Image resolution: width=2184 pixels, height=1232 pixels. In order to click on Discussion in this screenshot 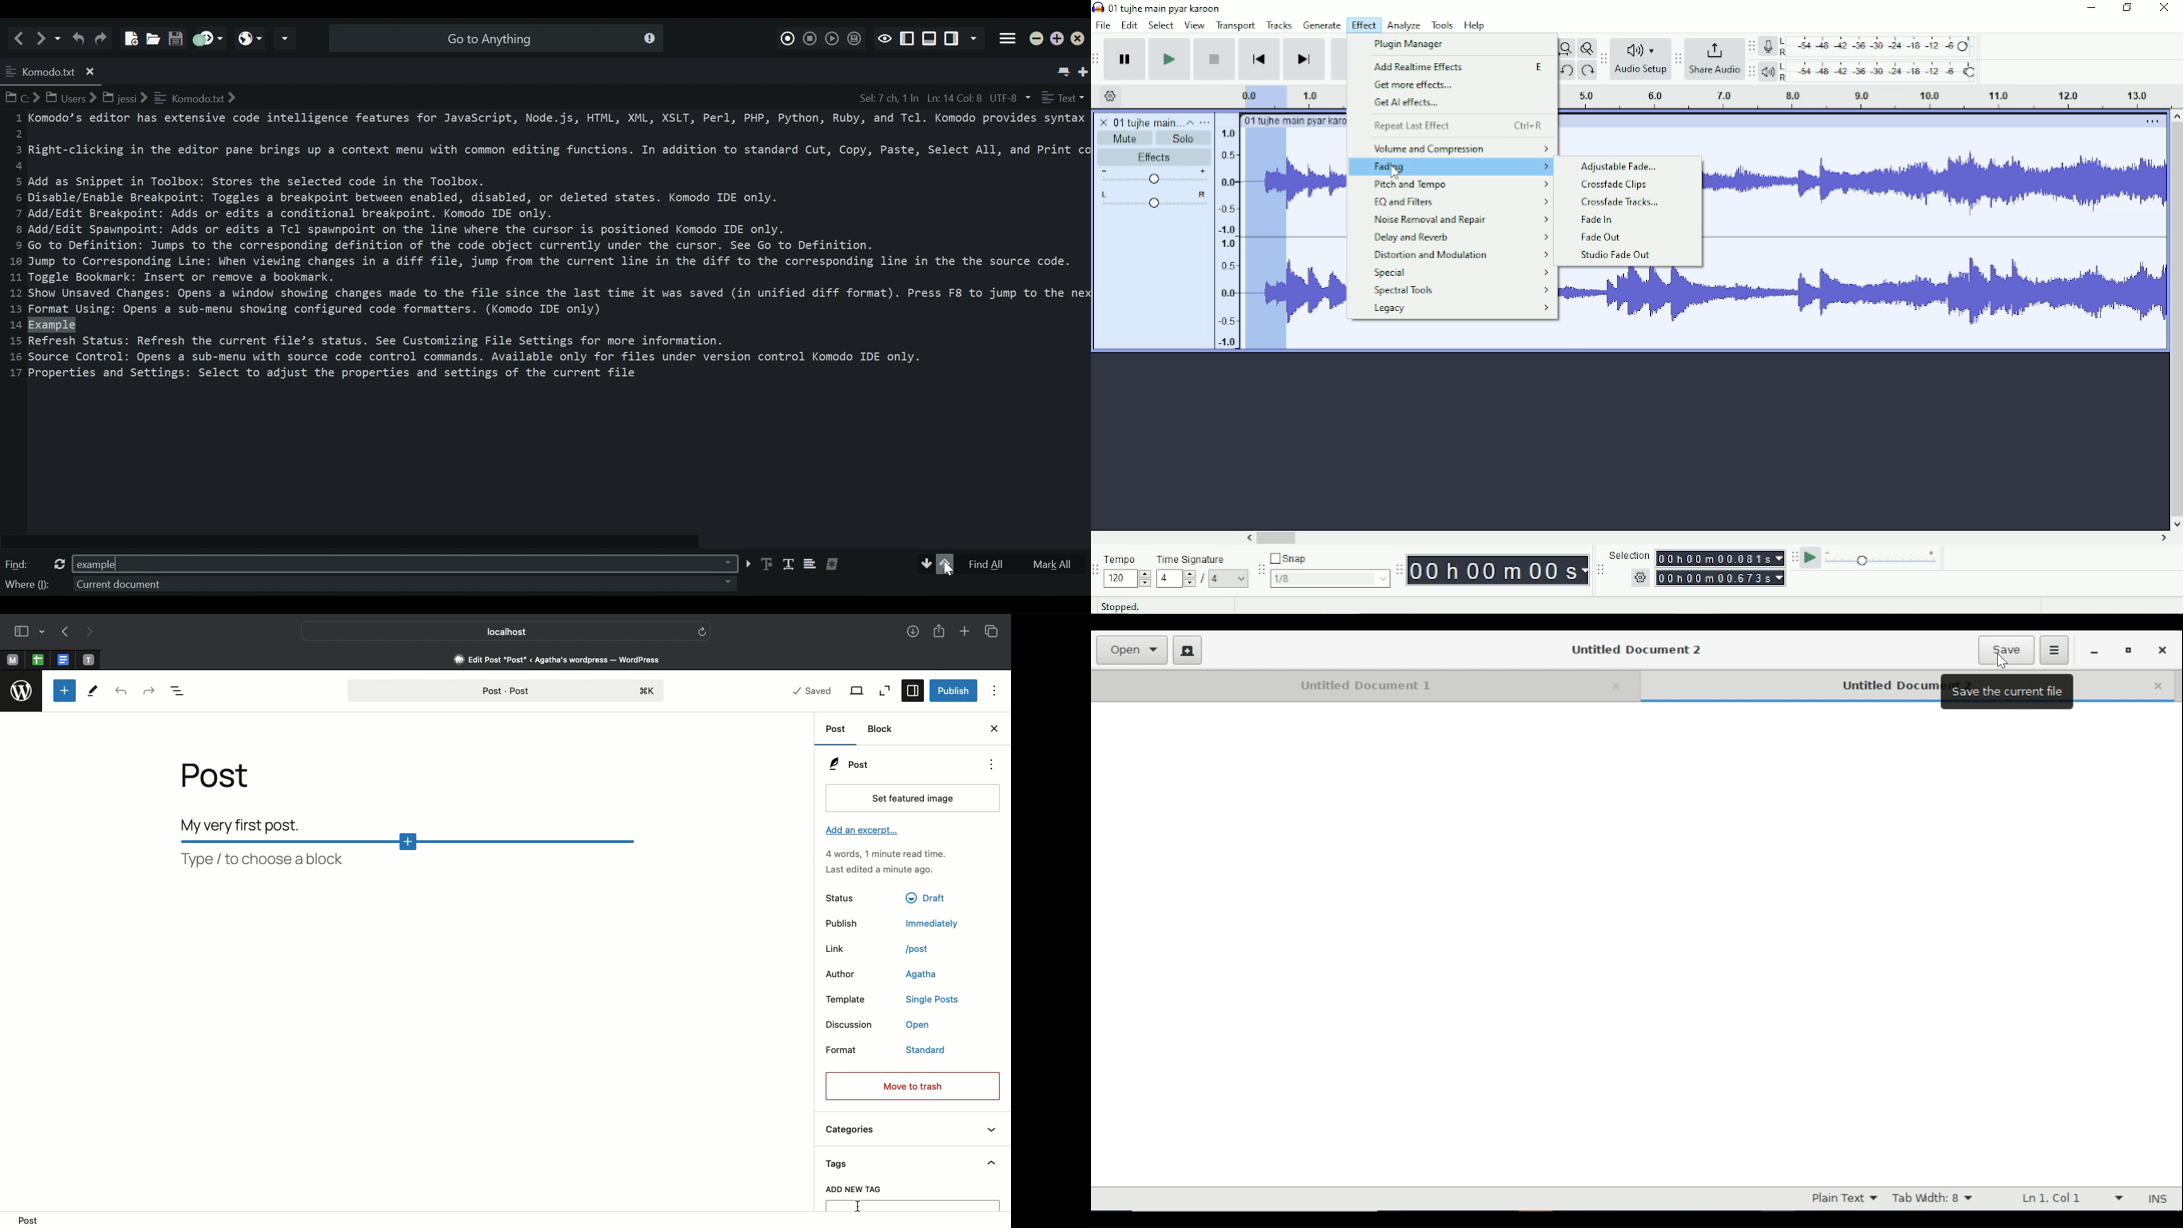, I will do `click(849, 1024)`.